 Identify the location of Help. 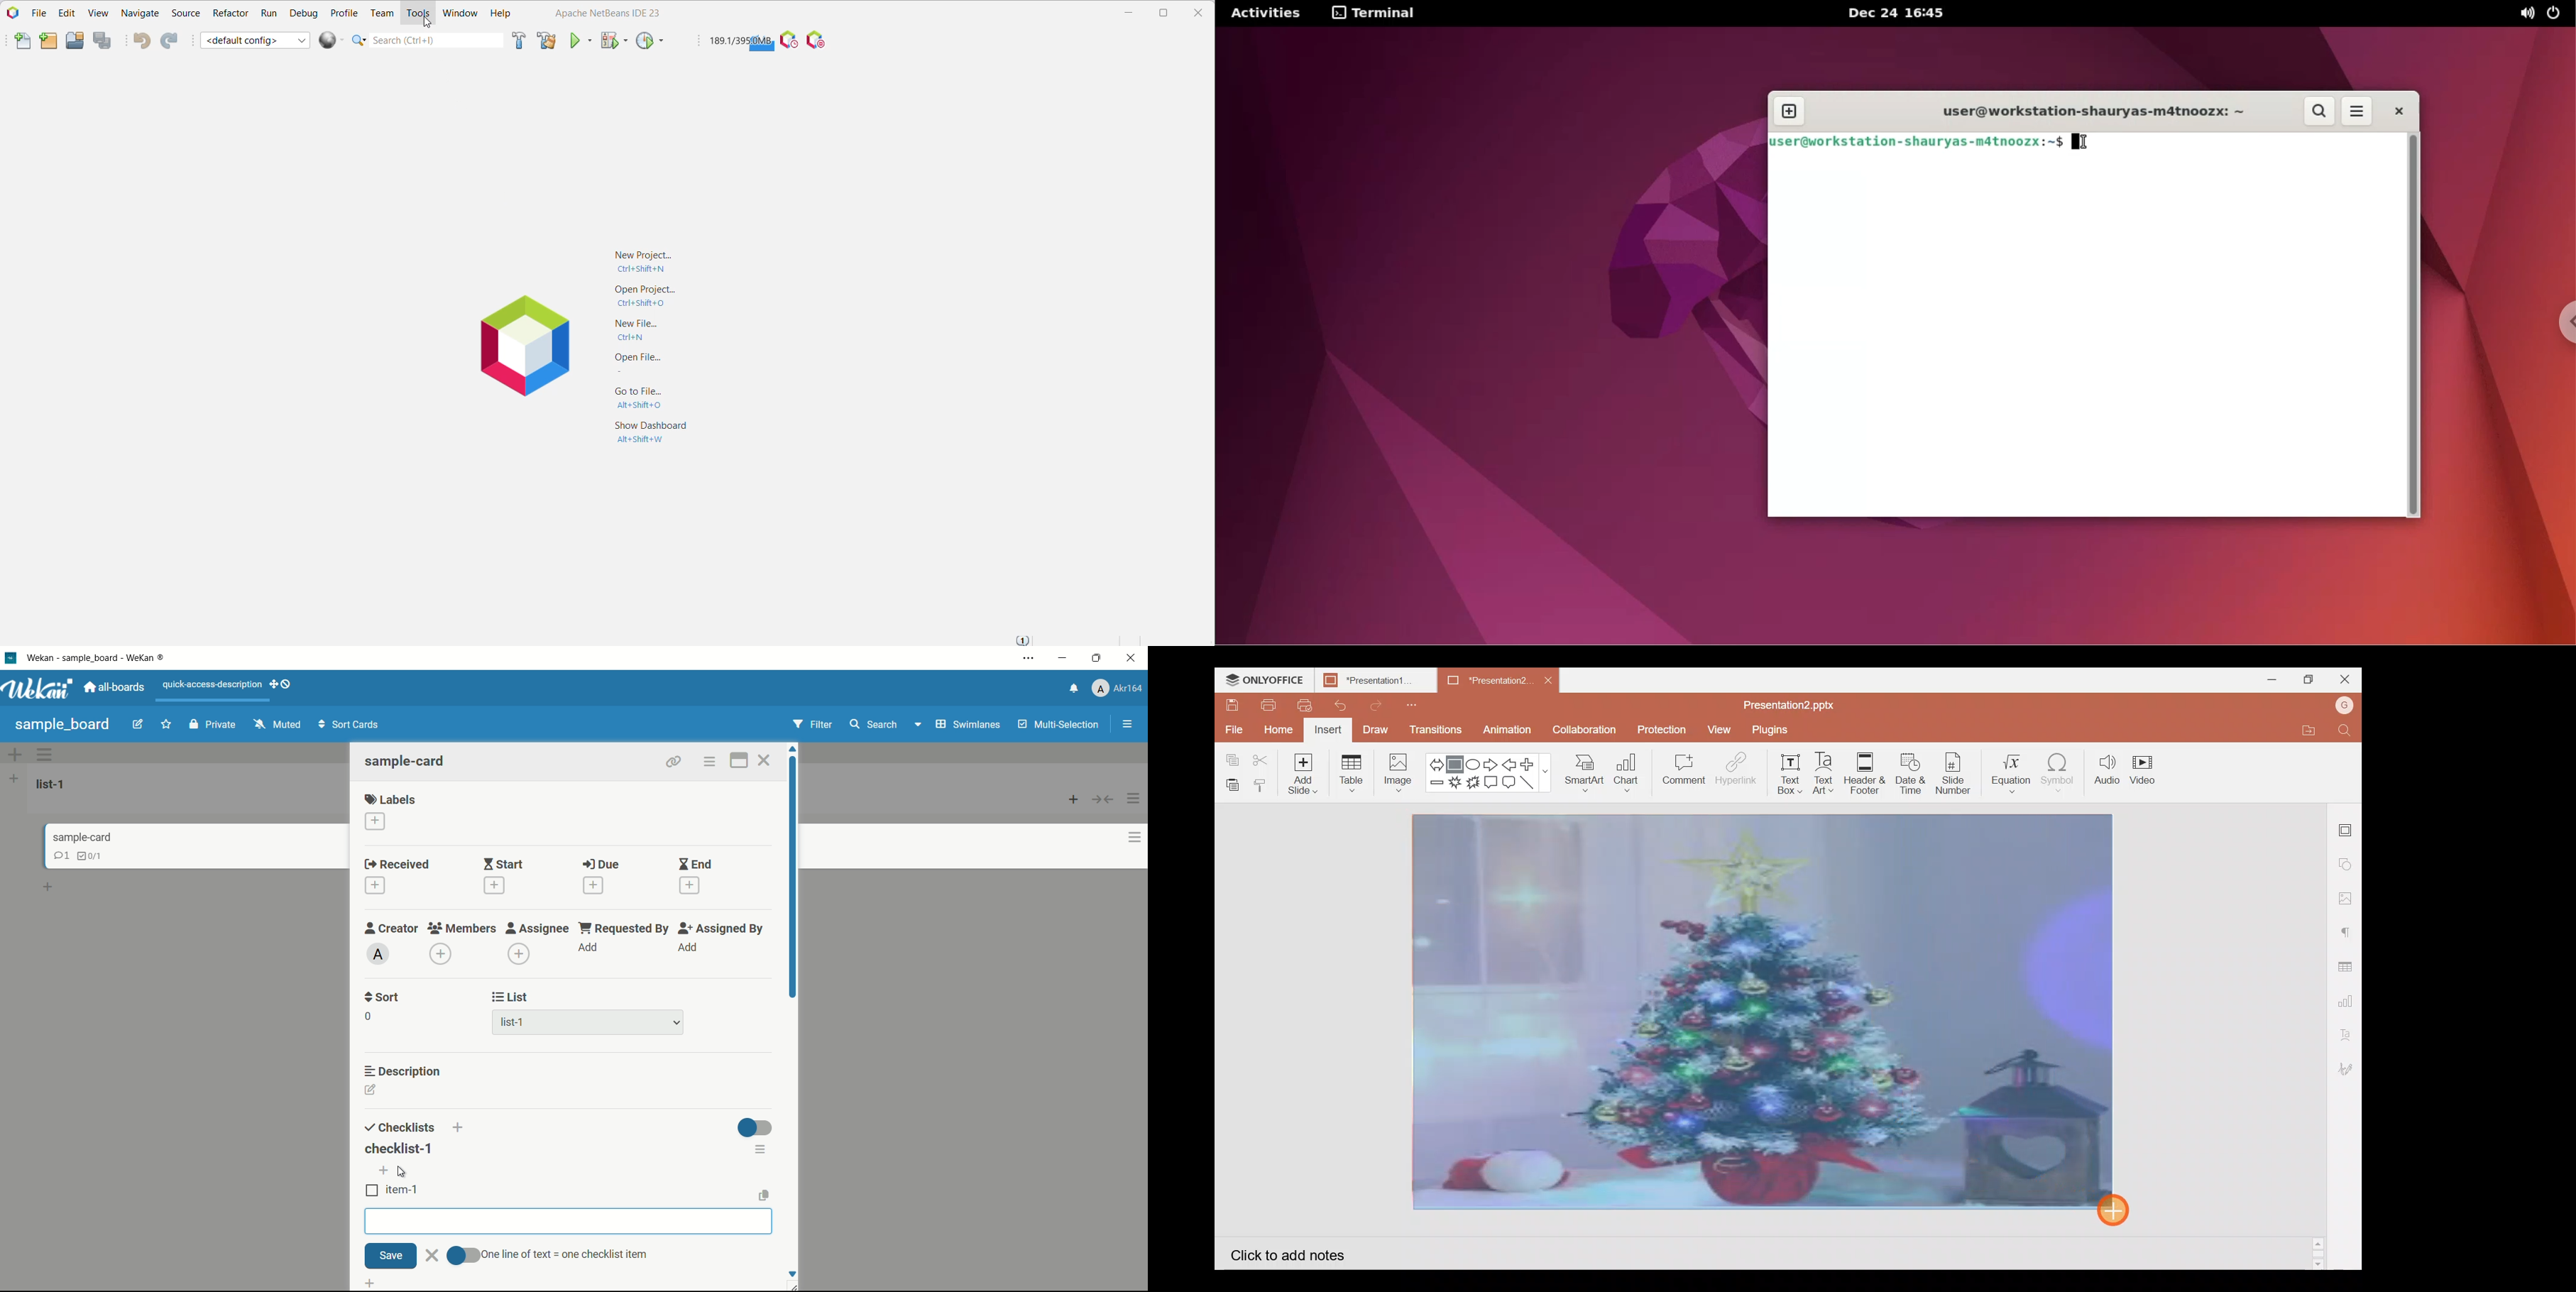
(502, 14).